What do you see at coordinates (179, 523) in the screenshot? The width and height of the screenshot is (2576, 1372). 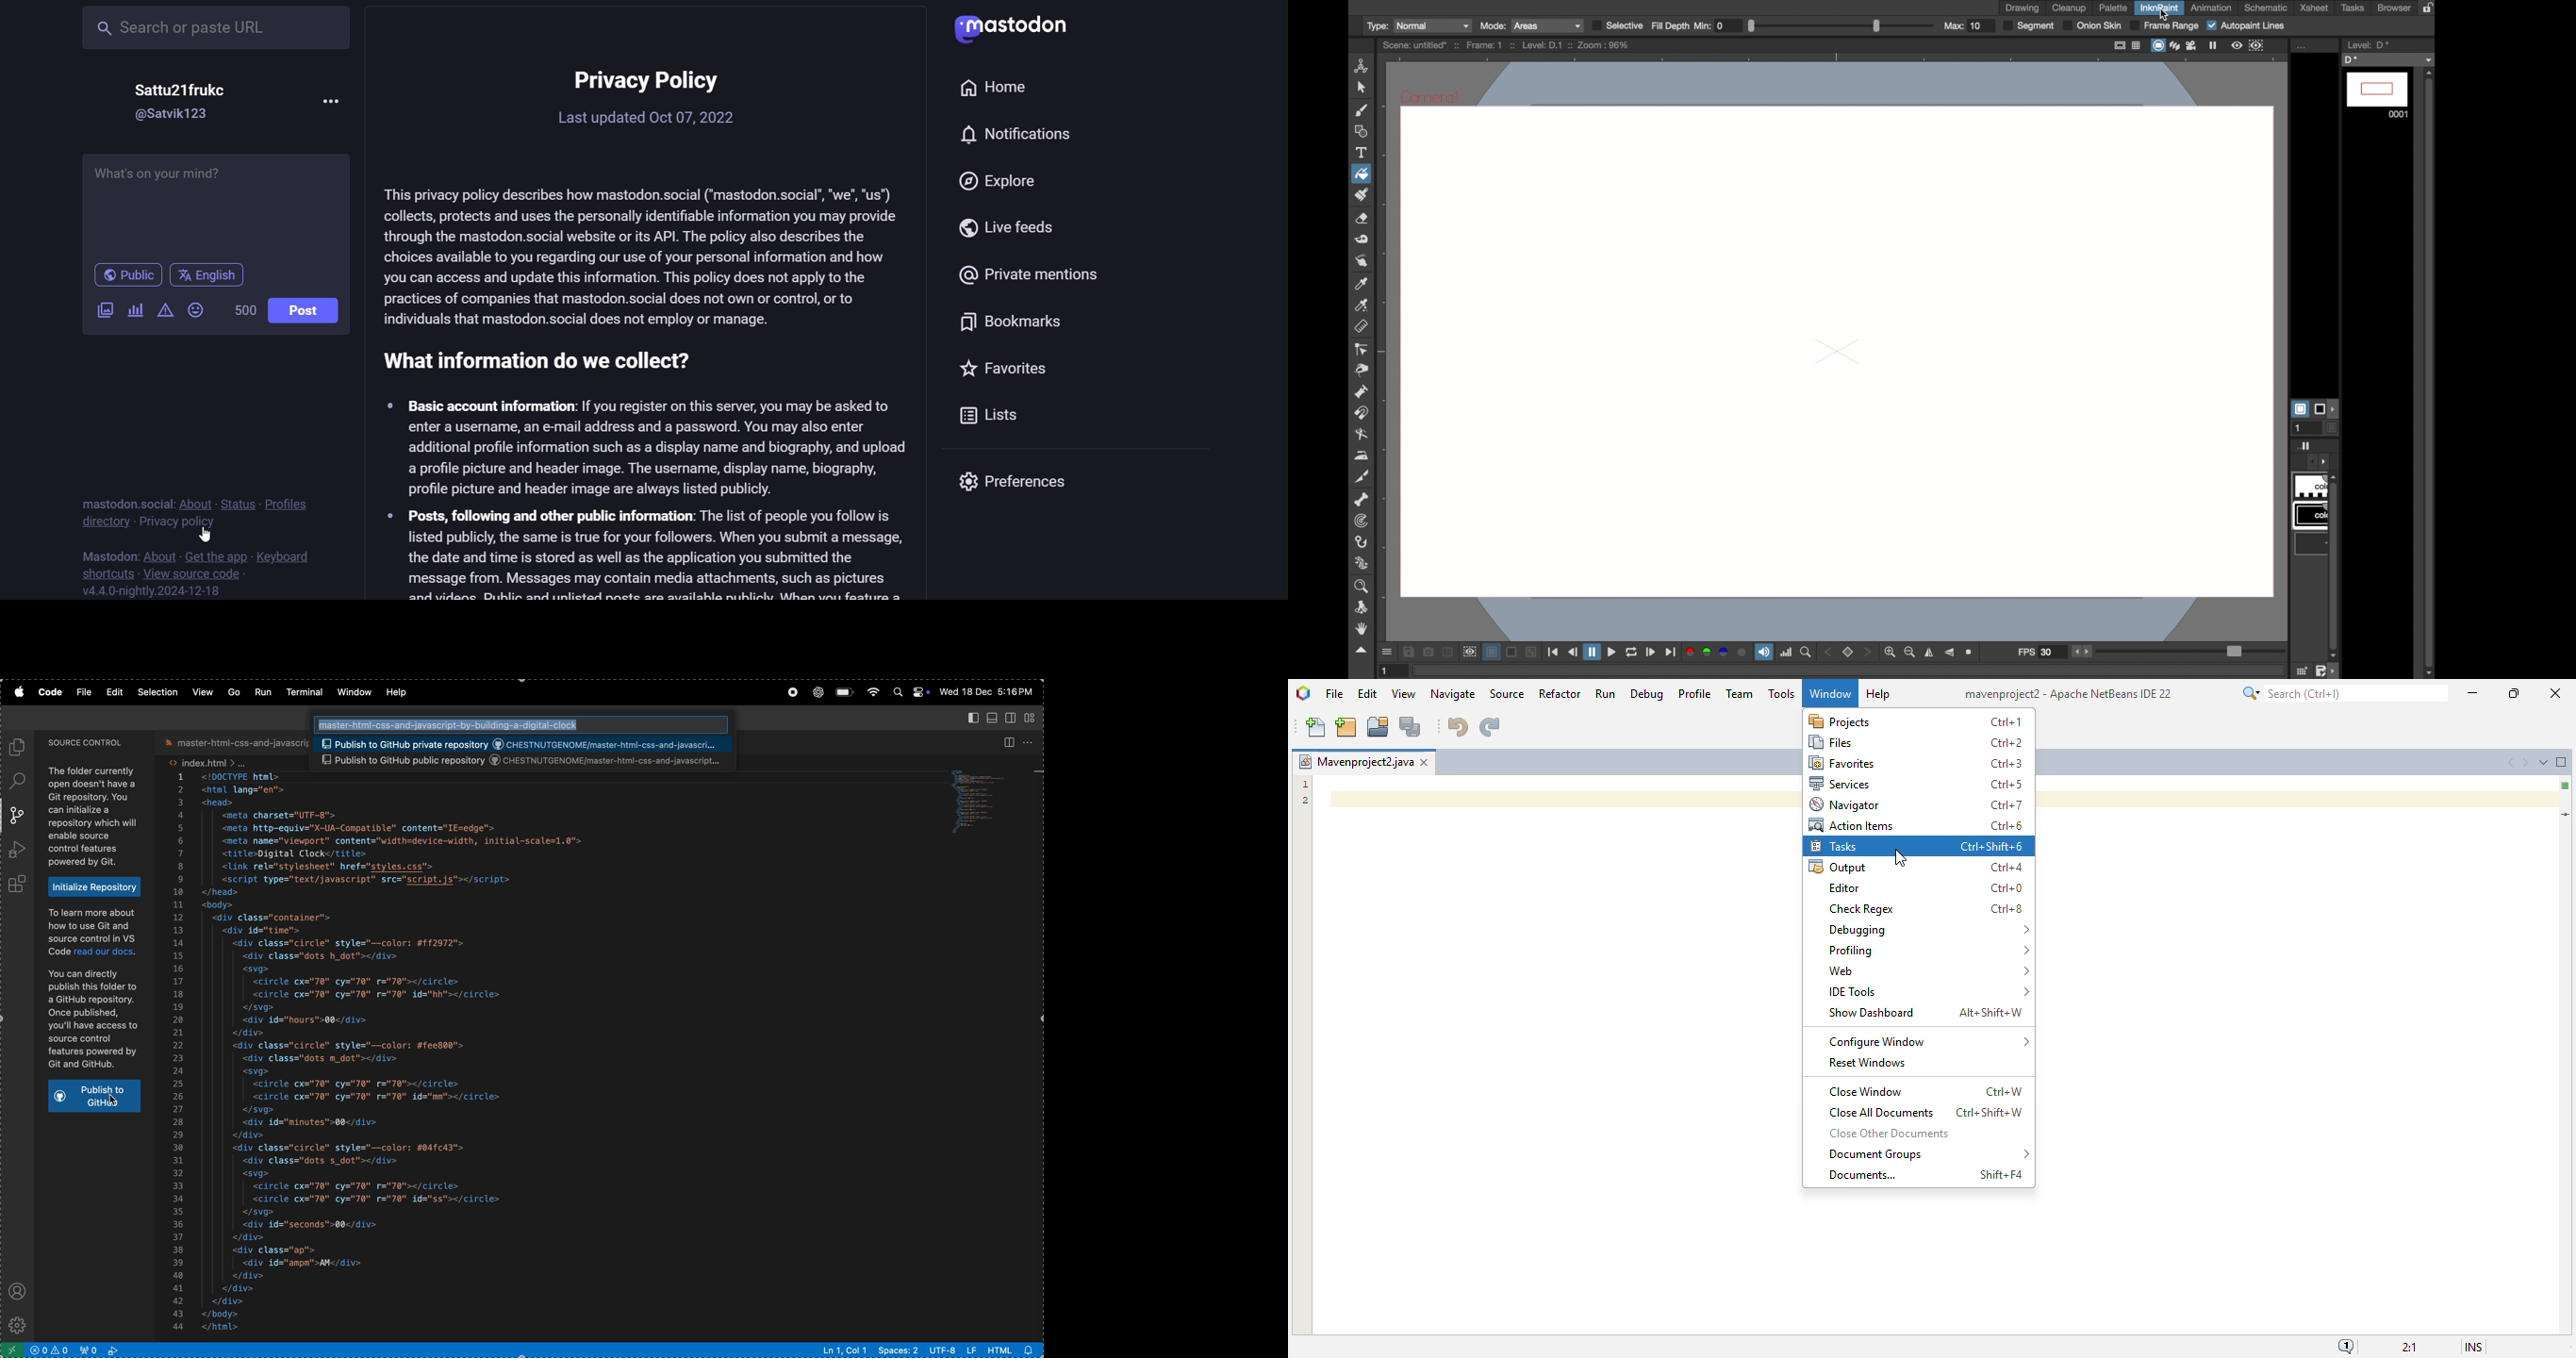 I see `privacy policy` at bounding box center [179, 523].